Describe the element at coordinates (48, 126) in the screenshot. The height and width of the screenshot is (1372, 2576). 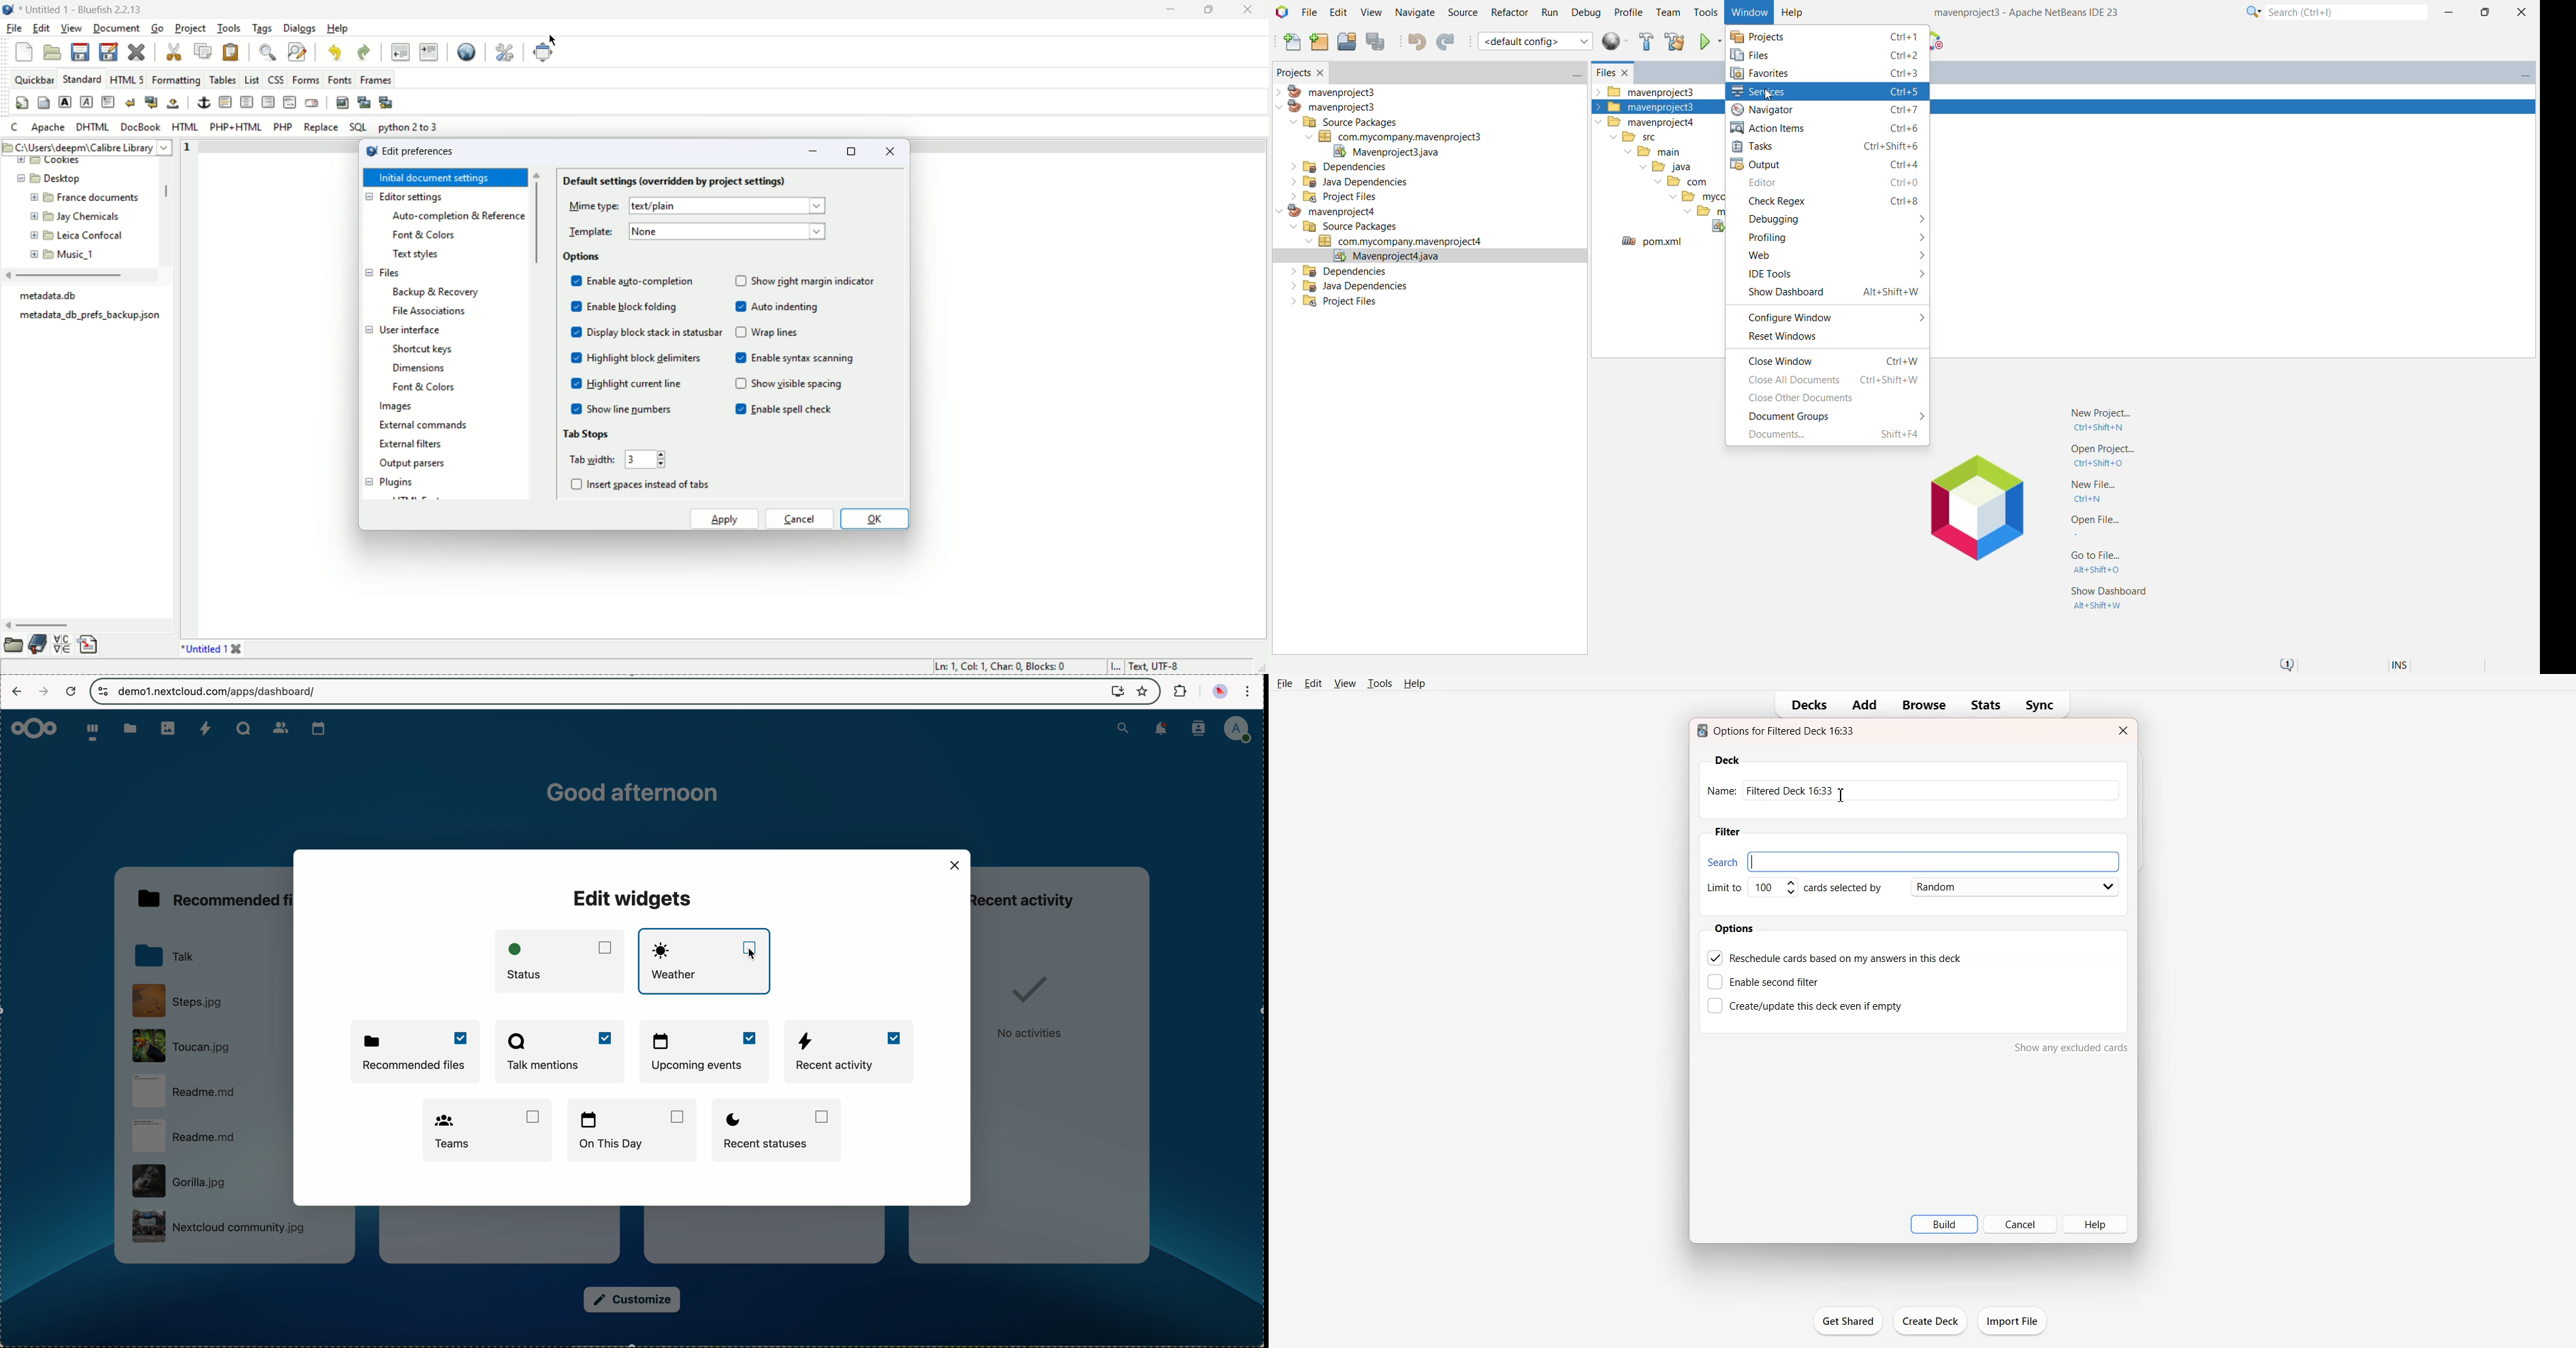
I see `apache` at that location.